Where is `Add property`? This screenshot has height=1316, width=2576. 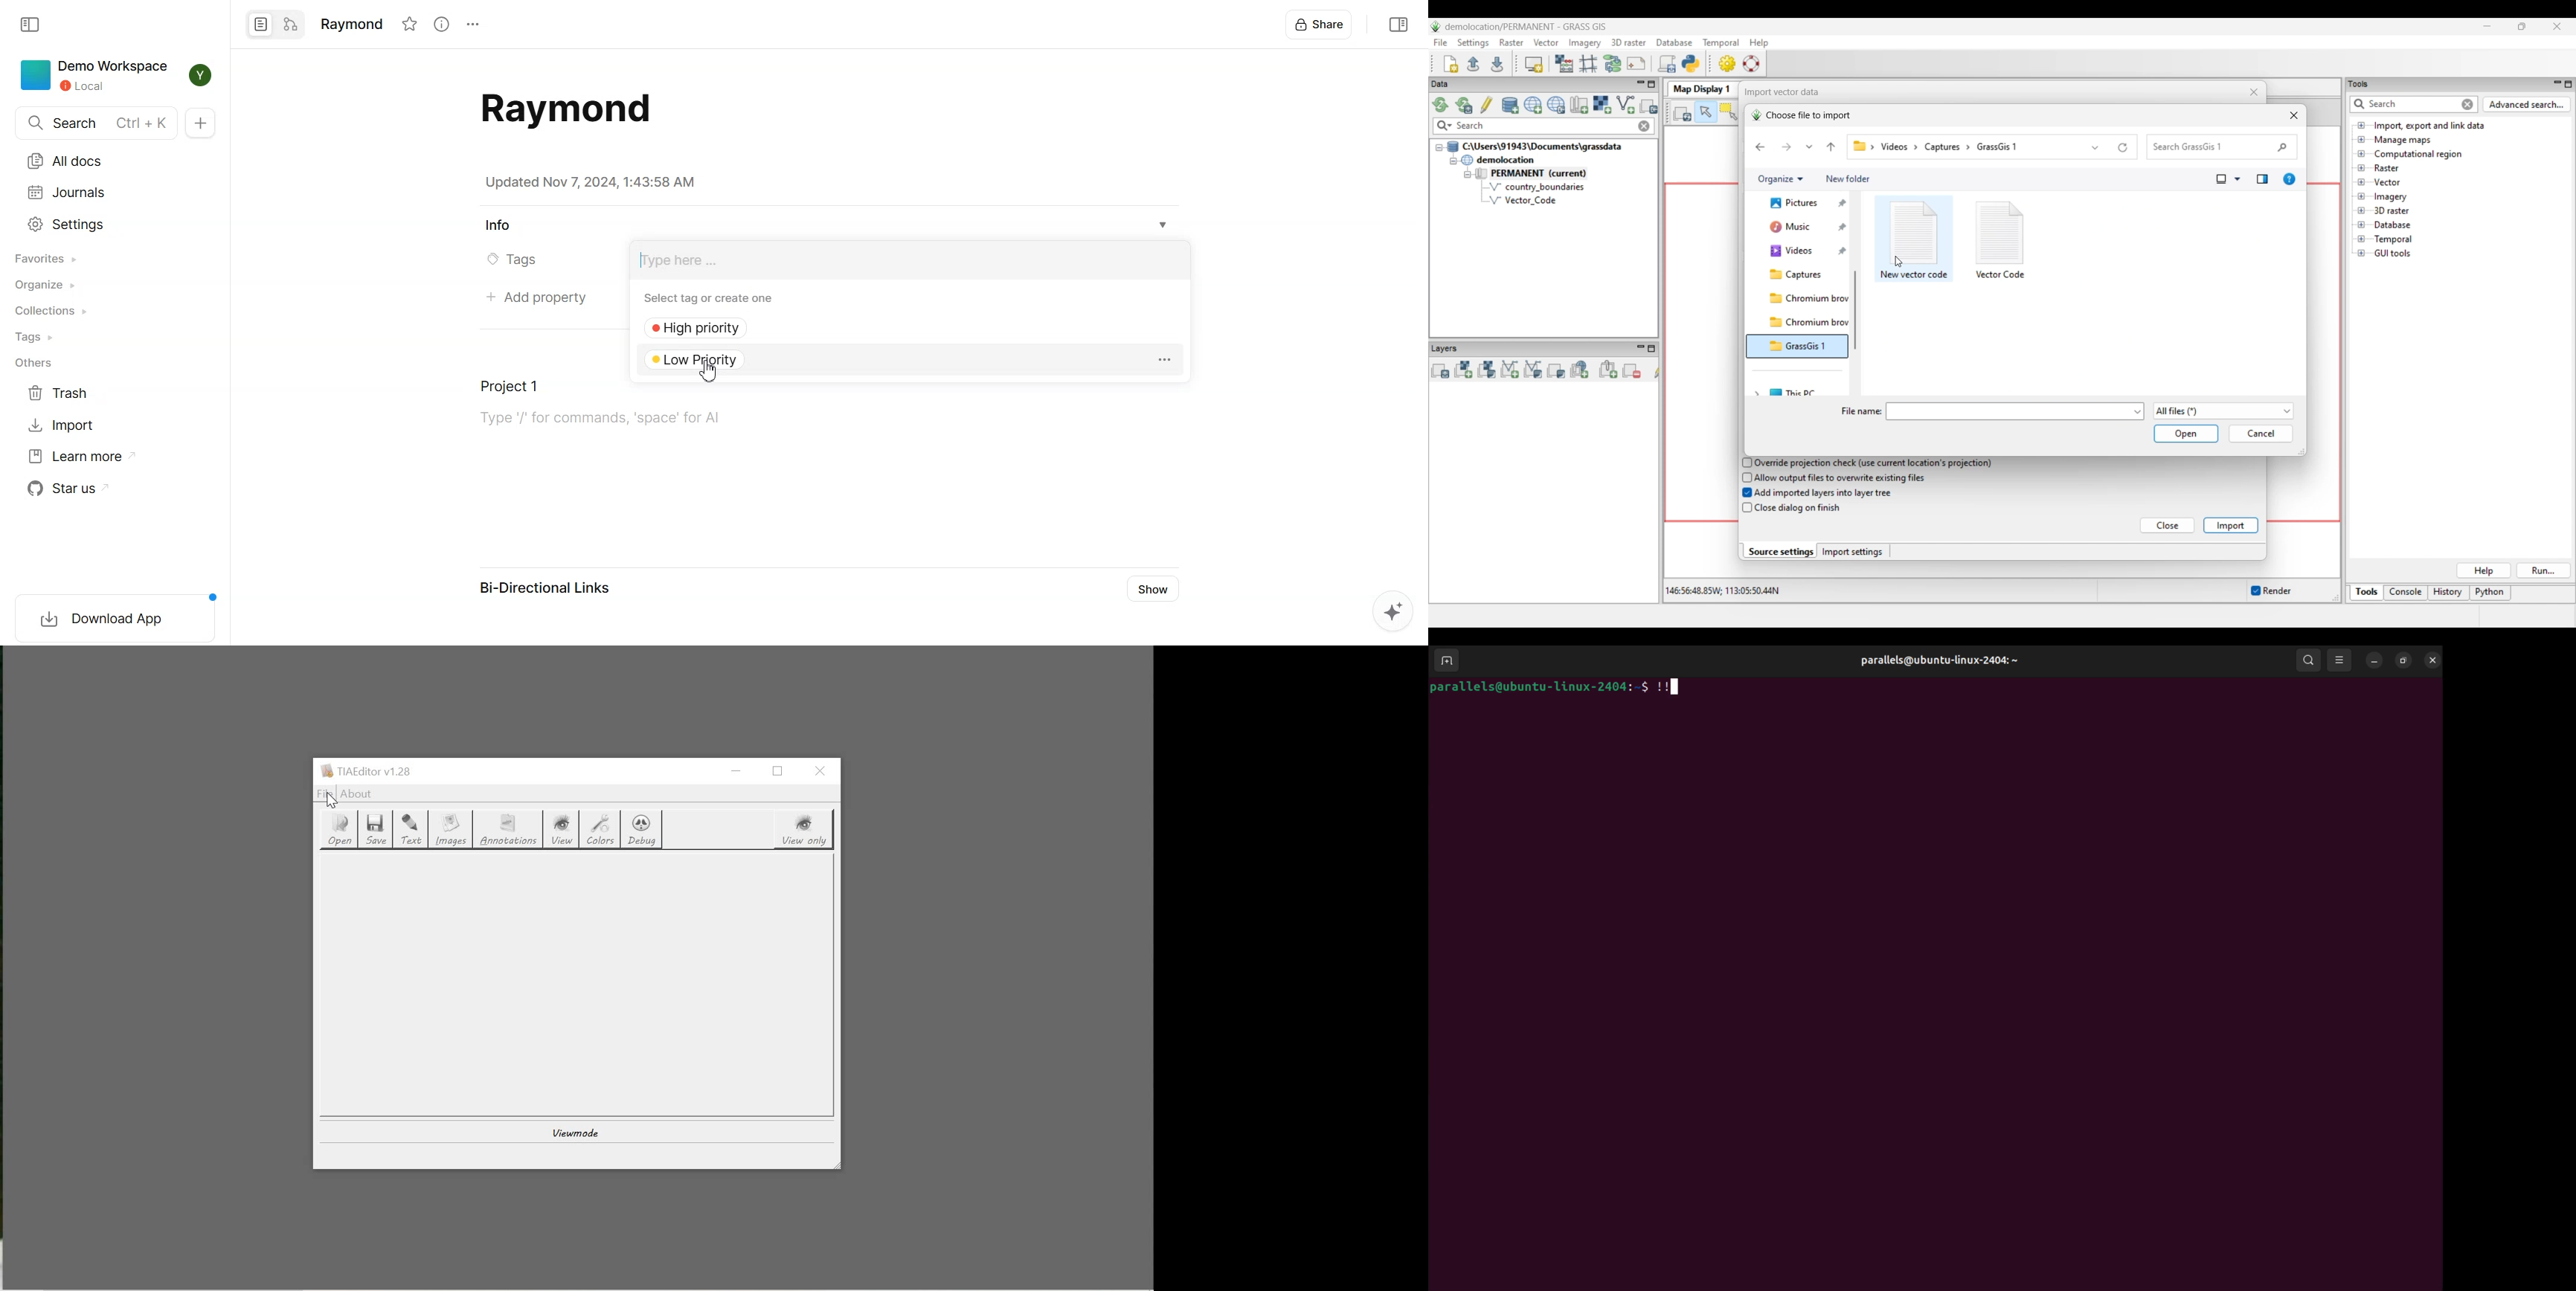
Add property is located at coordinates (535, 299).